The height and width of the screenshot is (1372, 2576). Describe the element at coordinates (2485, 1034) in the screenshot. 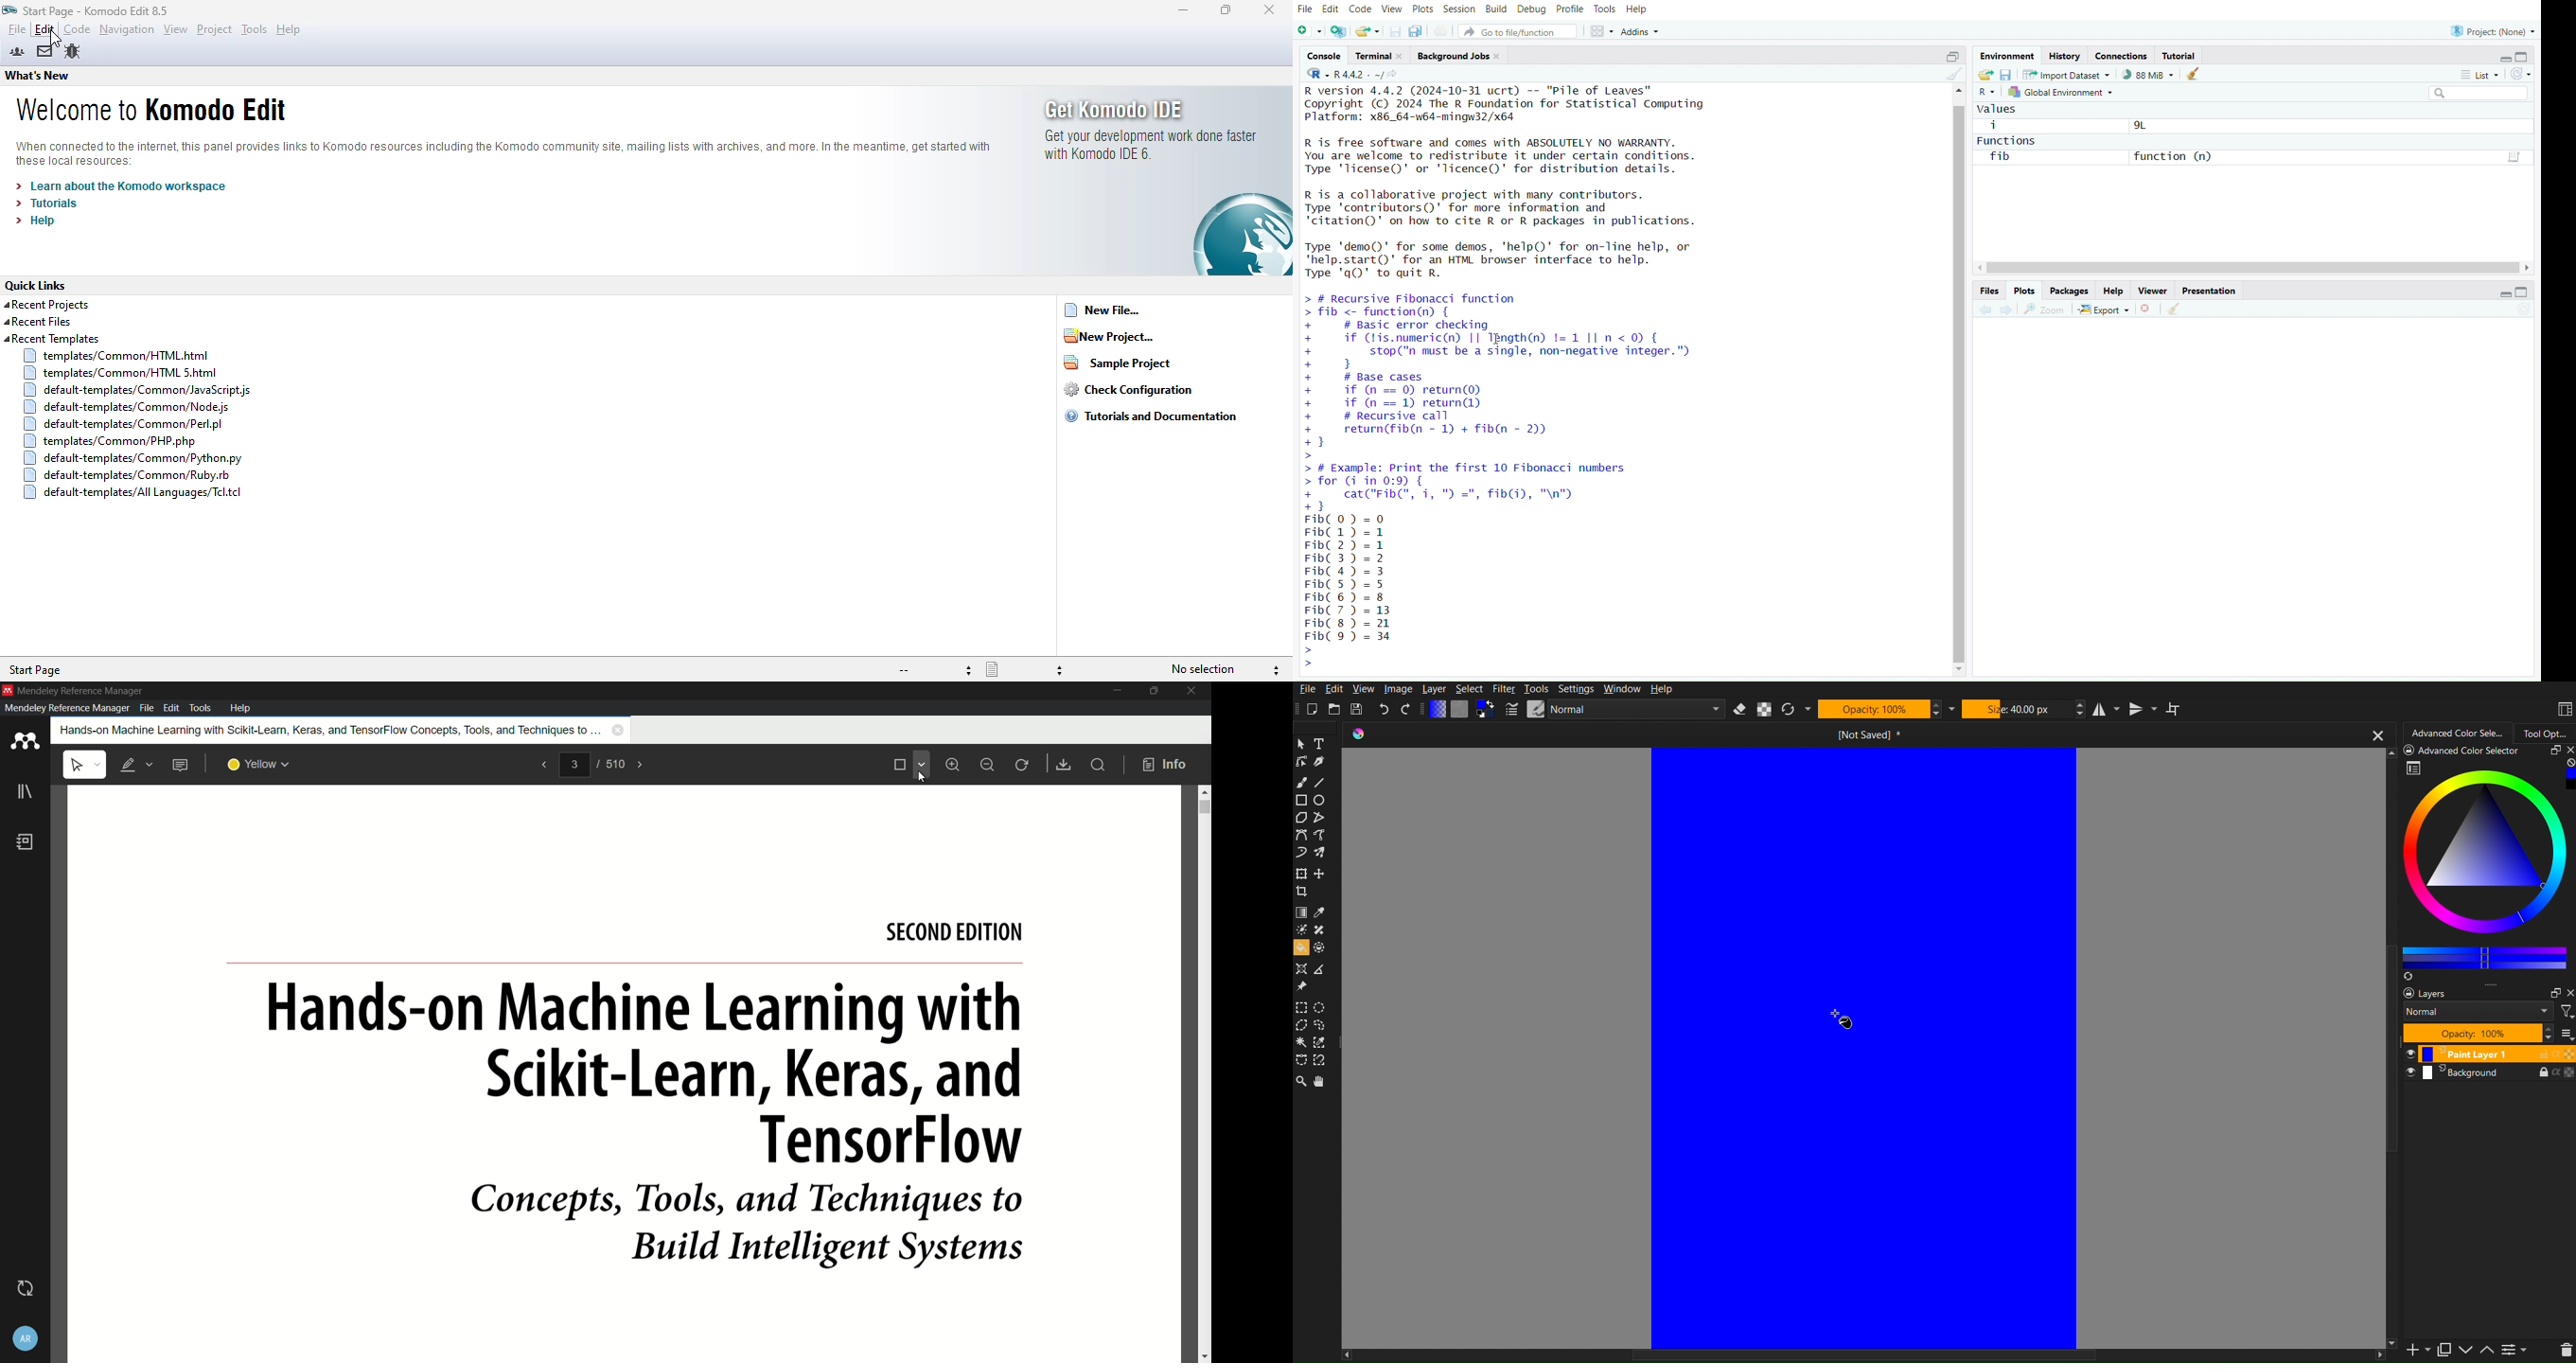

I see `opacity 100%` at that location.